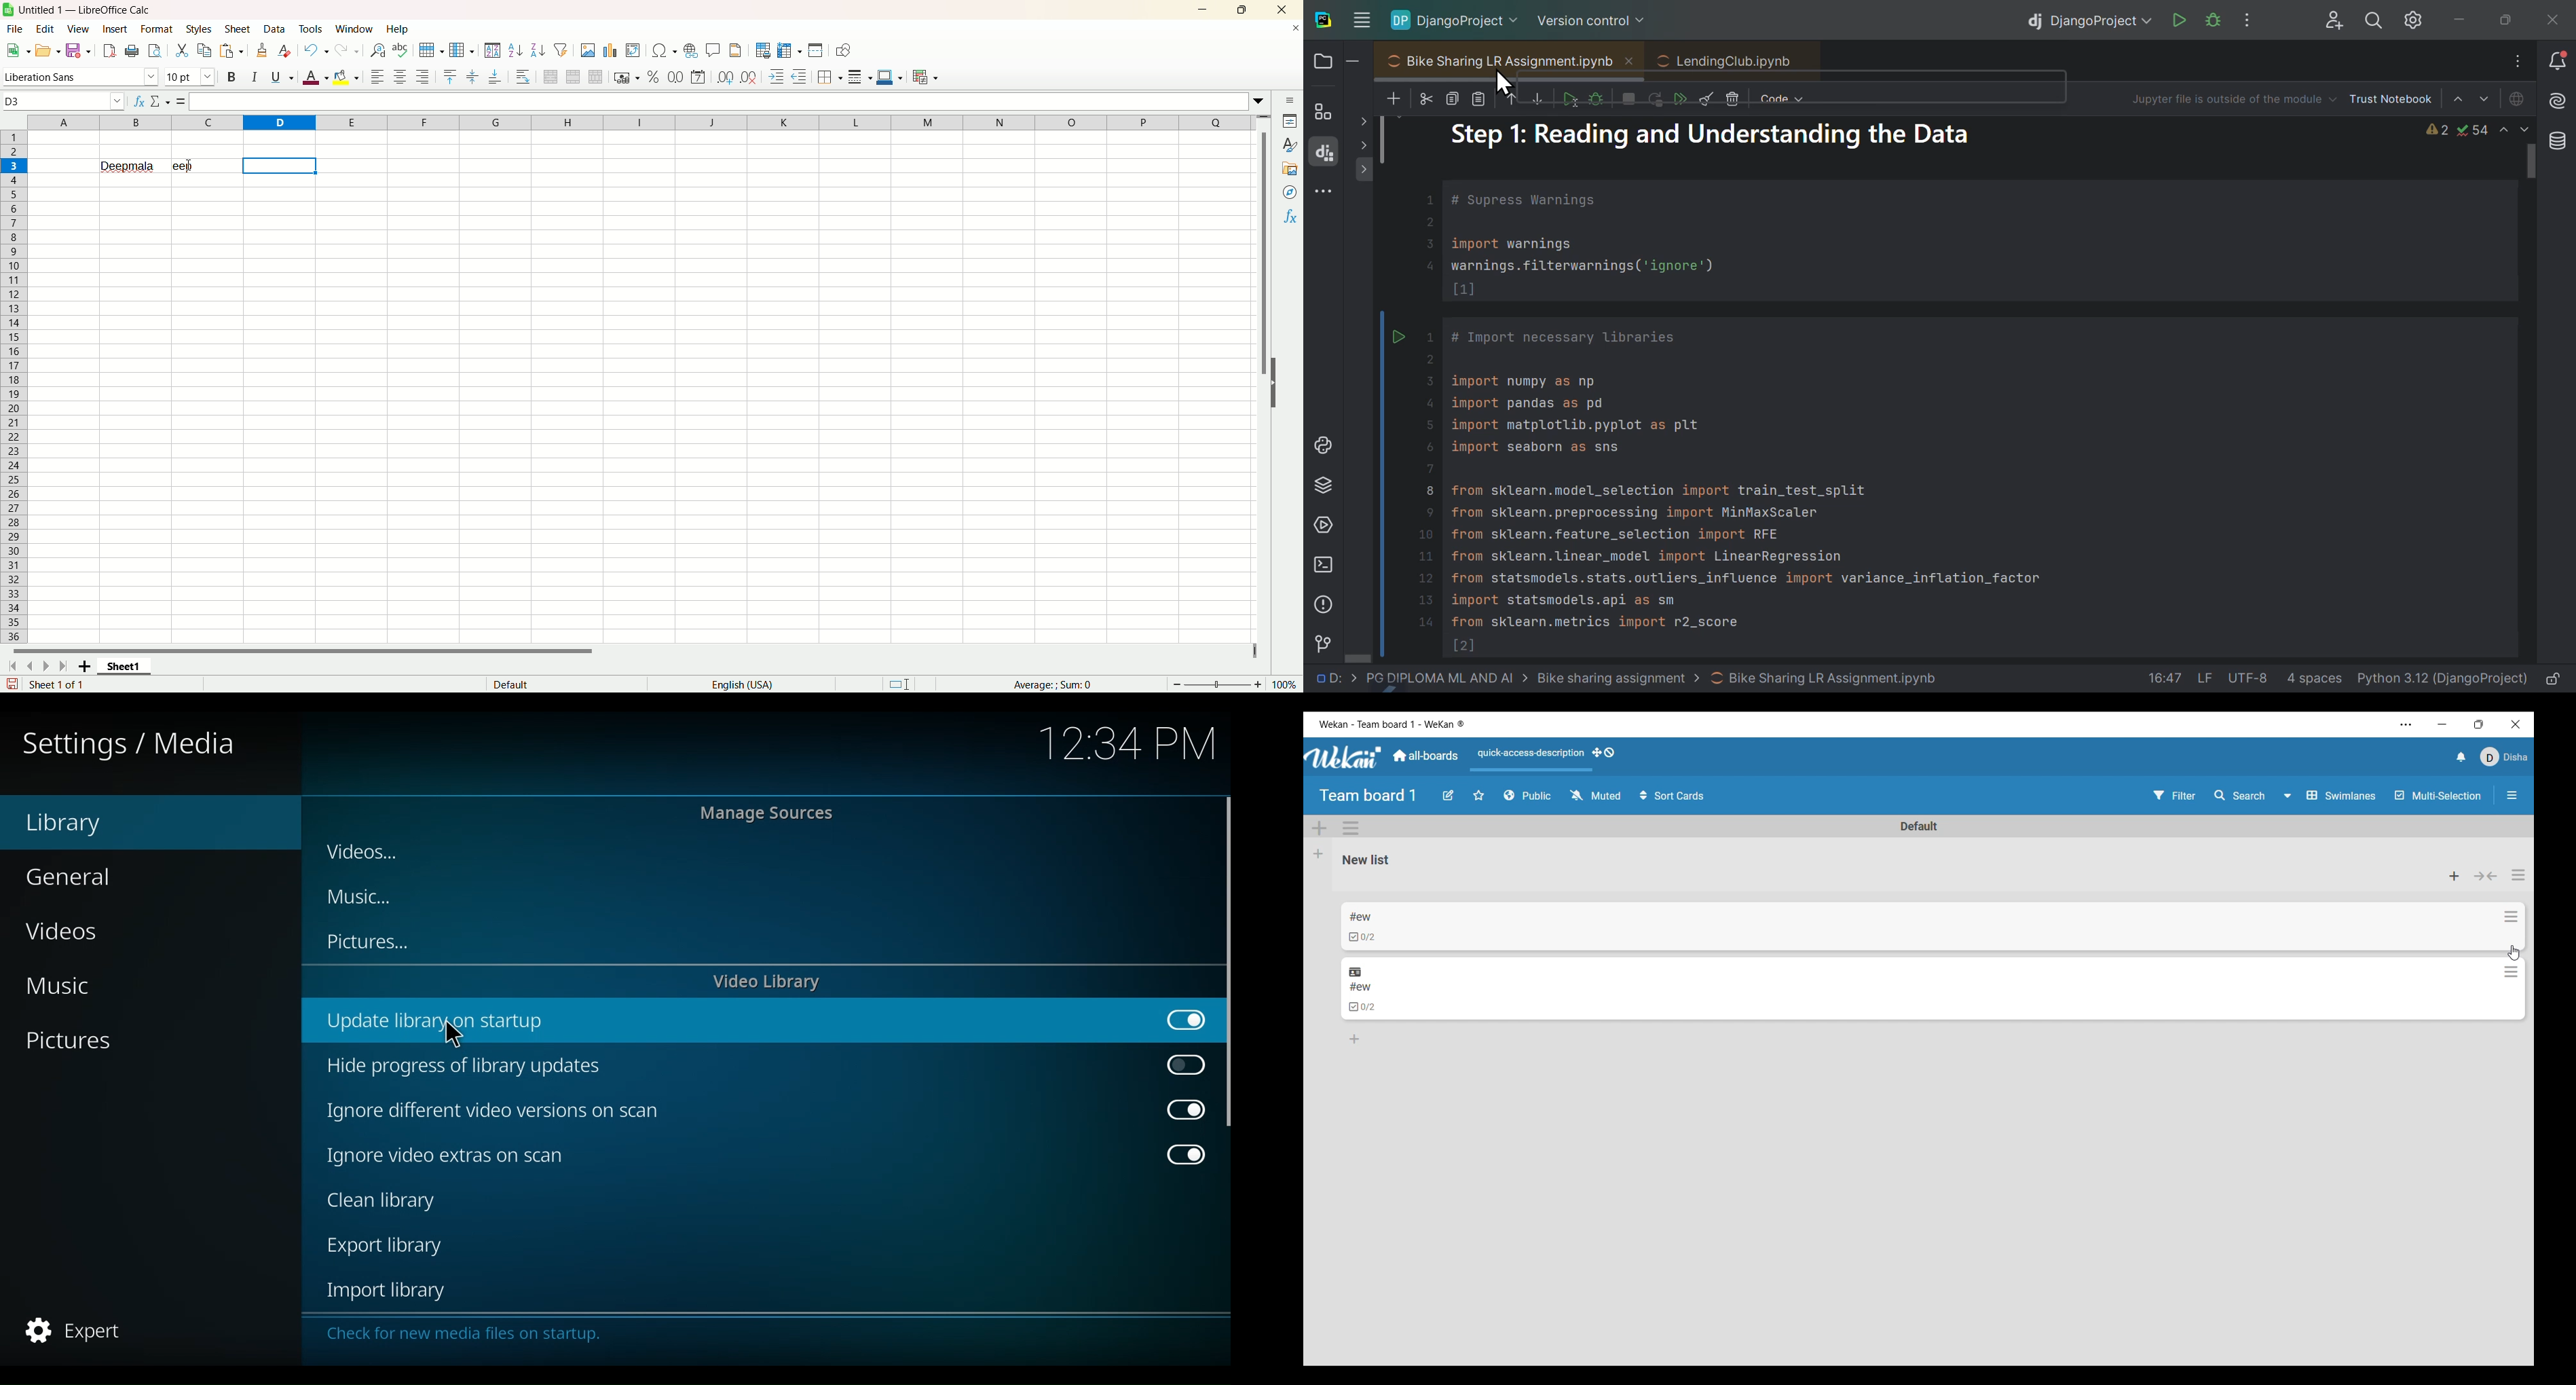  Describe the element at coordinates (1362, 937) in the screenshot. I see `Indicates checklists in card` at that location.